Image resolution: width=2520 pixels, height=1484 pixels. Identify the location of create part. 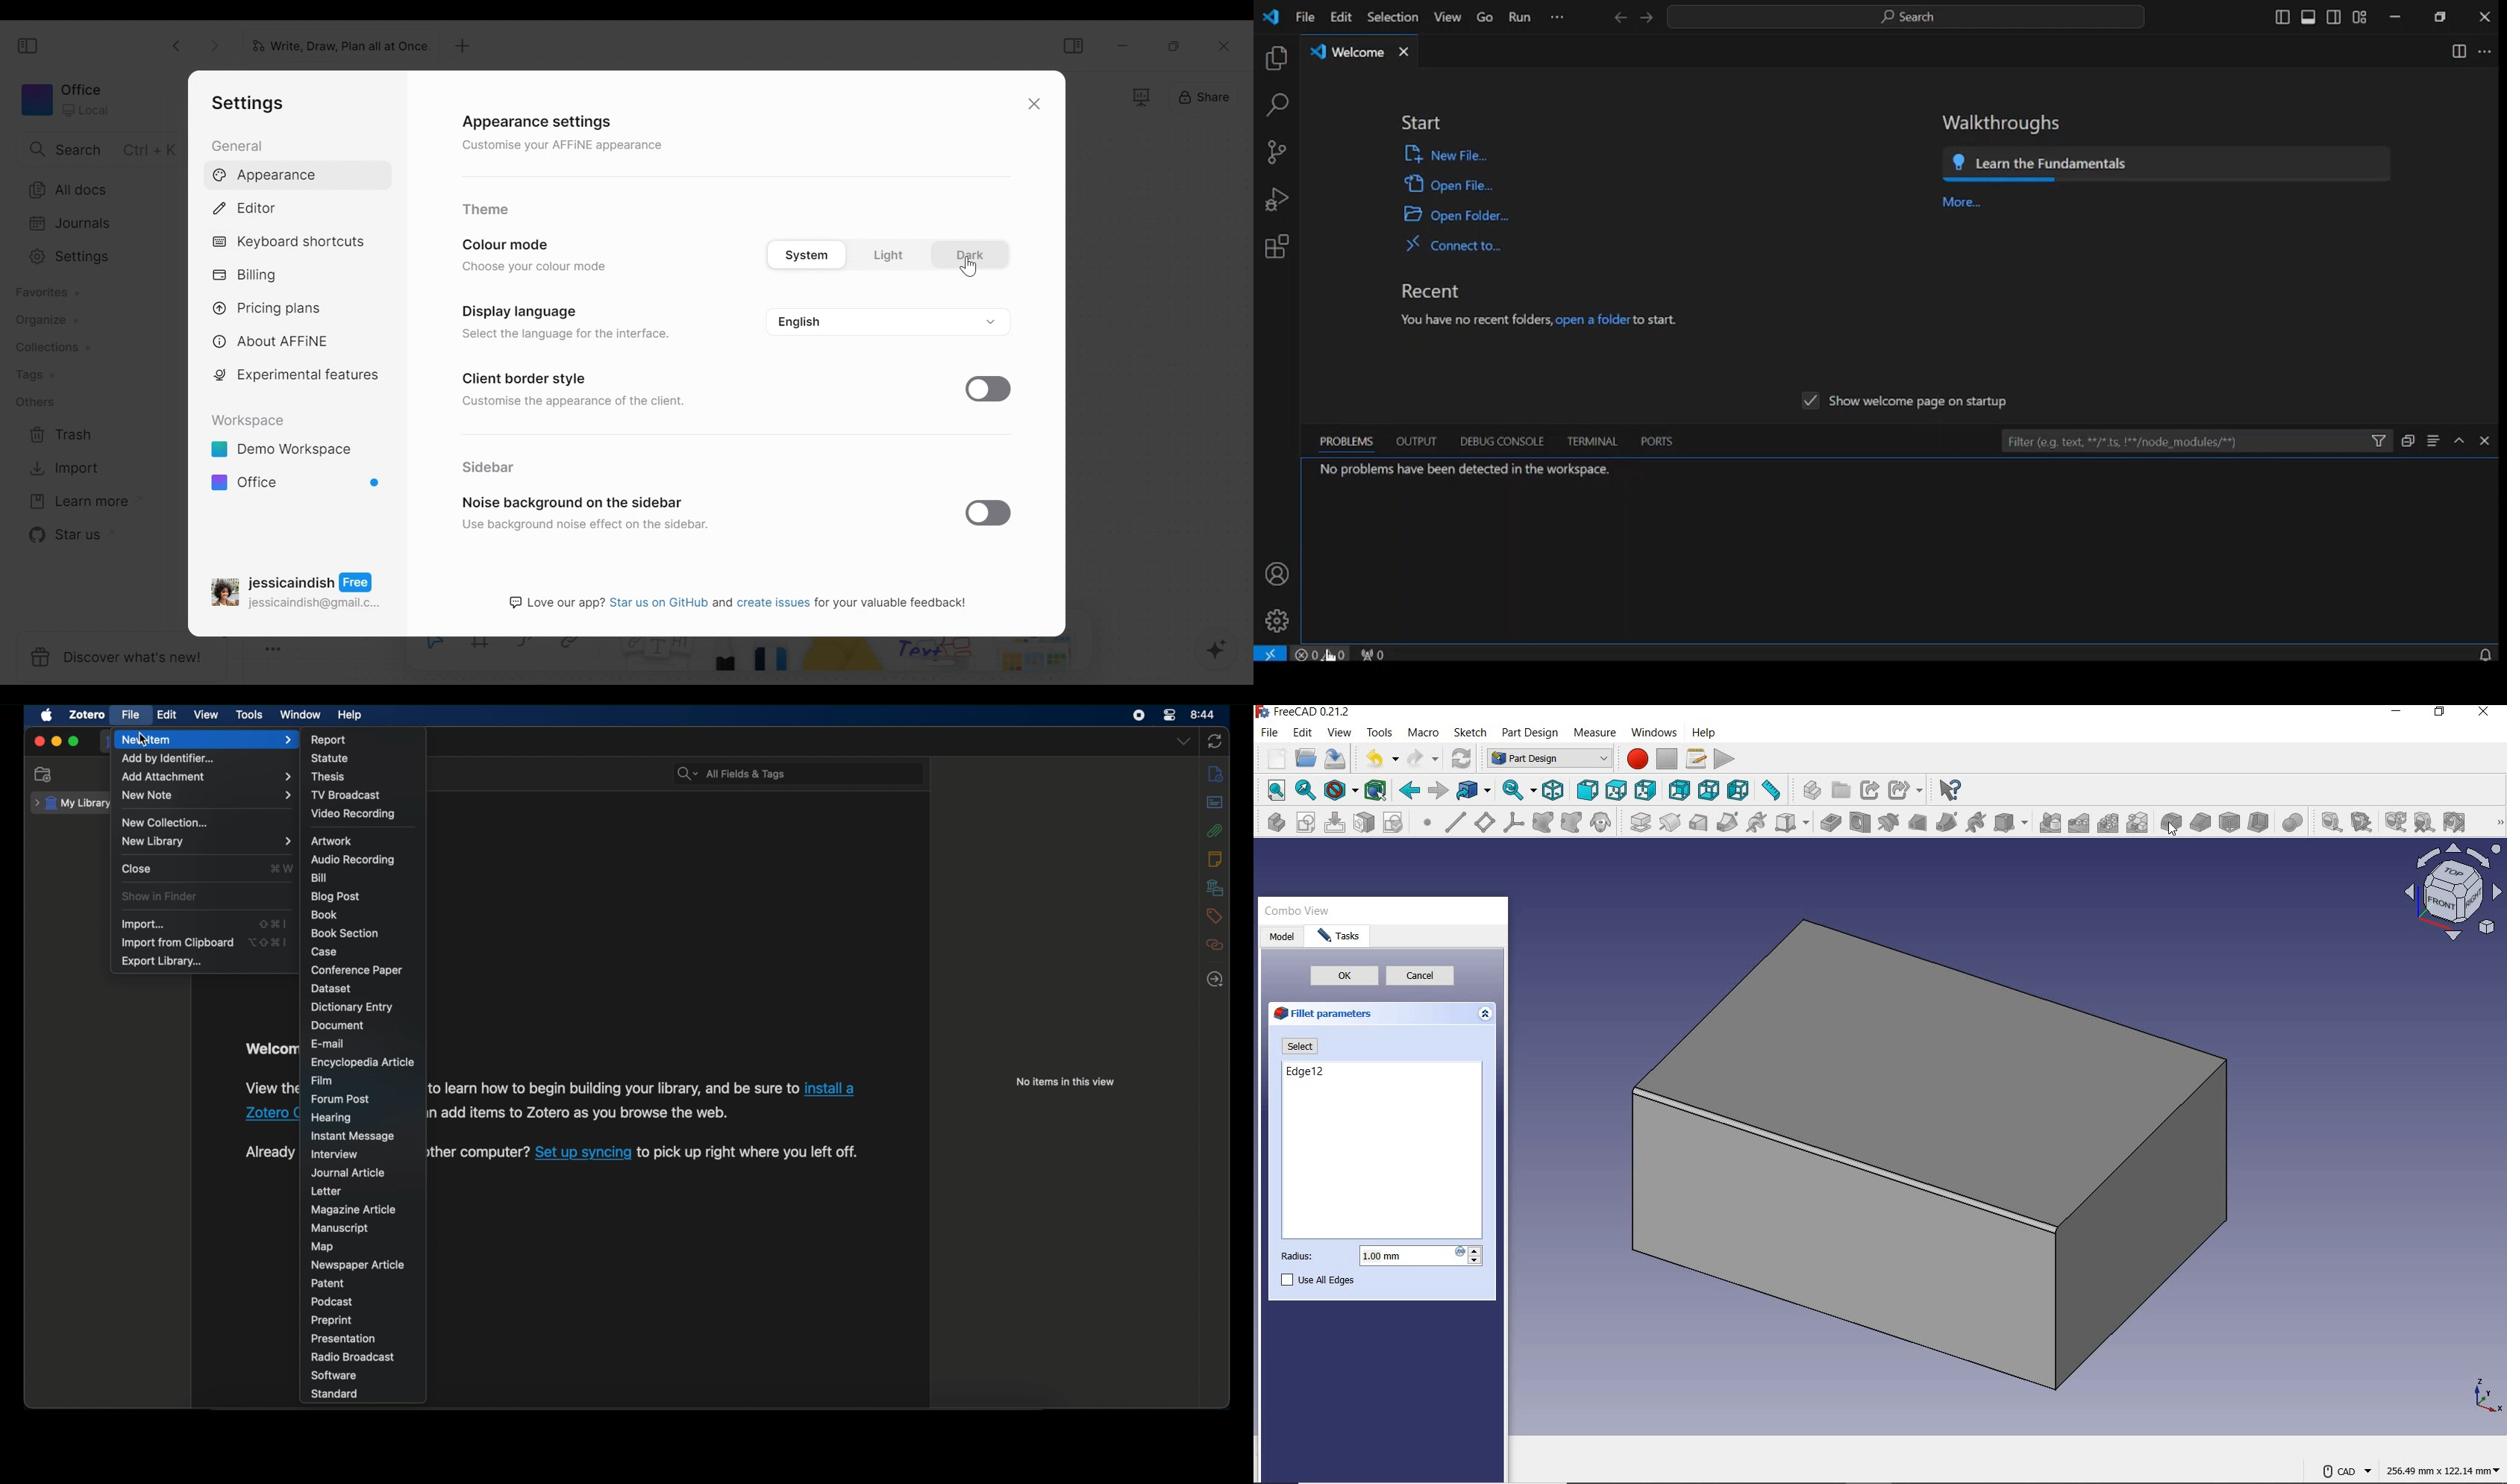
(1808, 789).